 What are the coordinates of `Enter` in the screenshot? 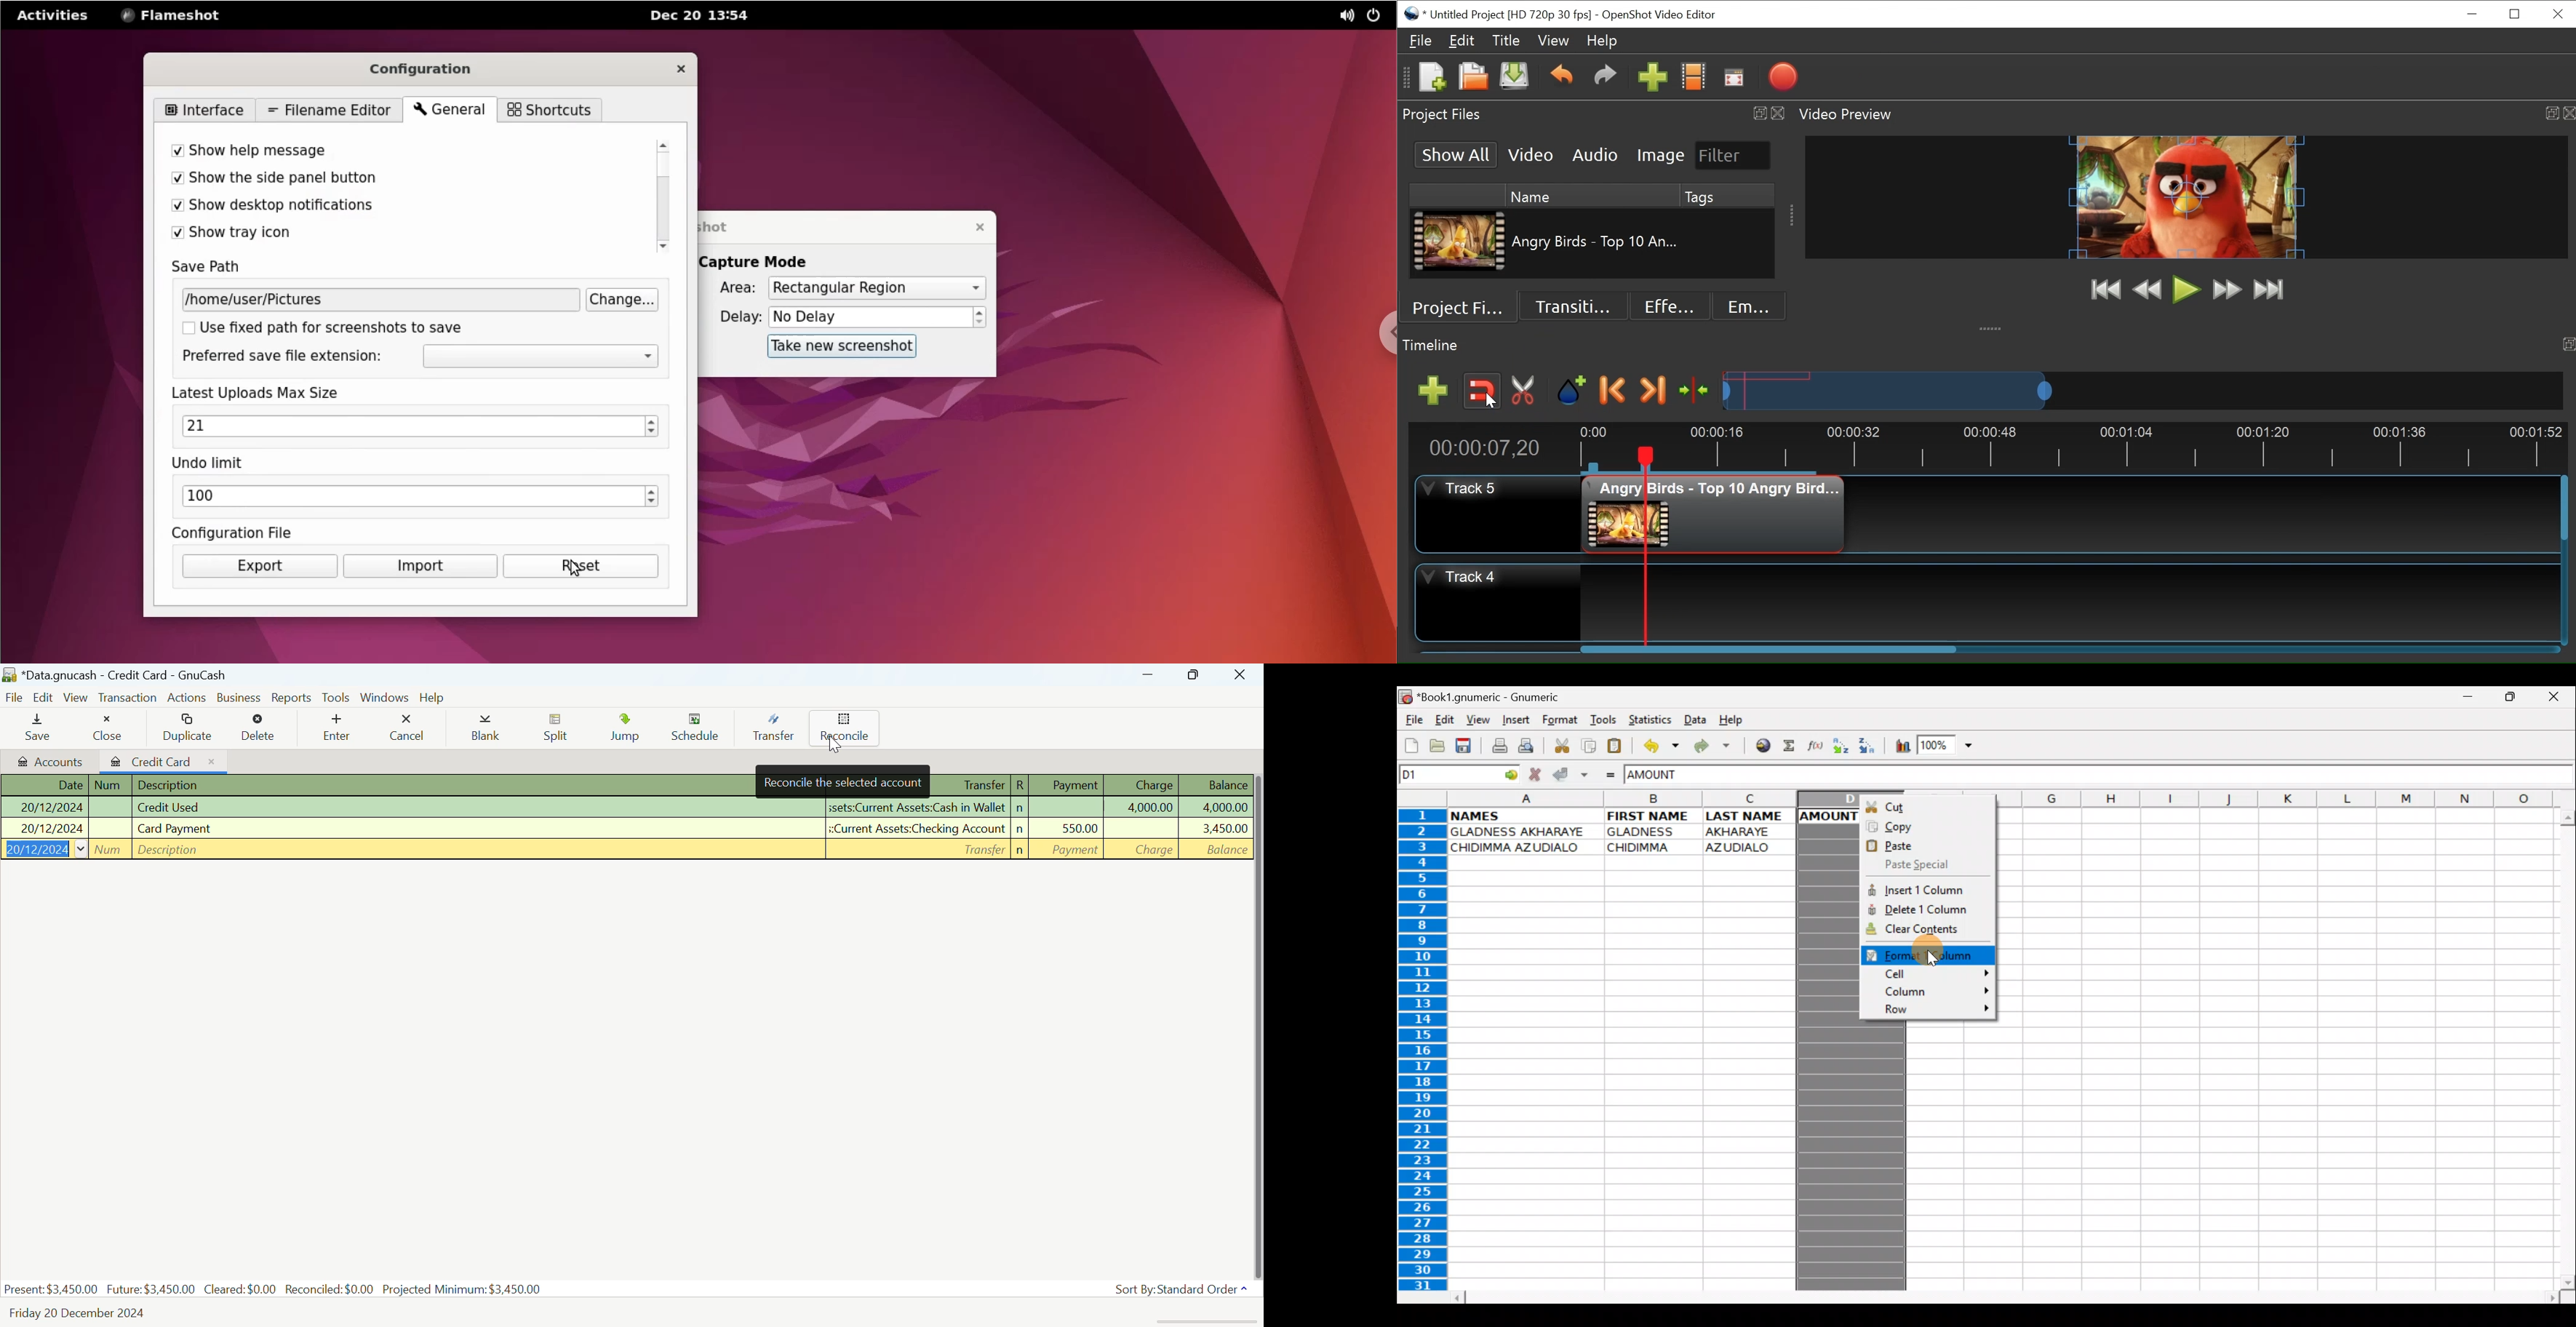 It's located at (334, 729).